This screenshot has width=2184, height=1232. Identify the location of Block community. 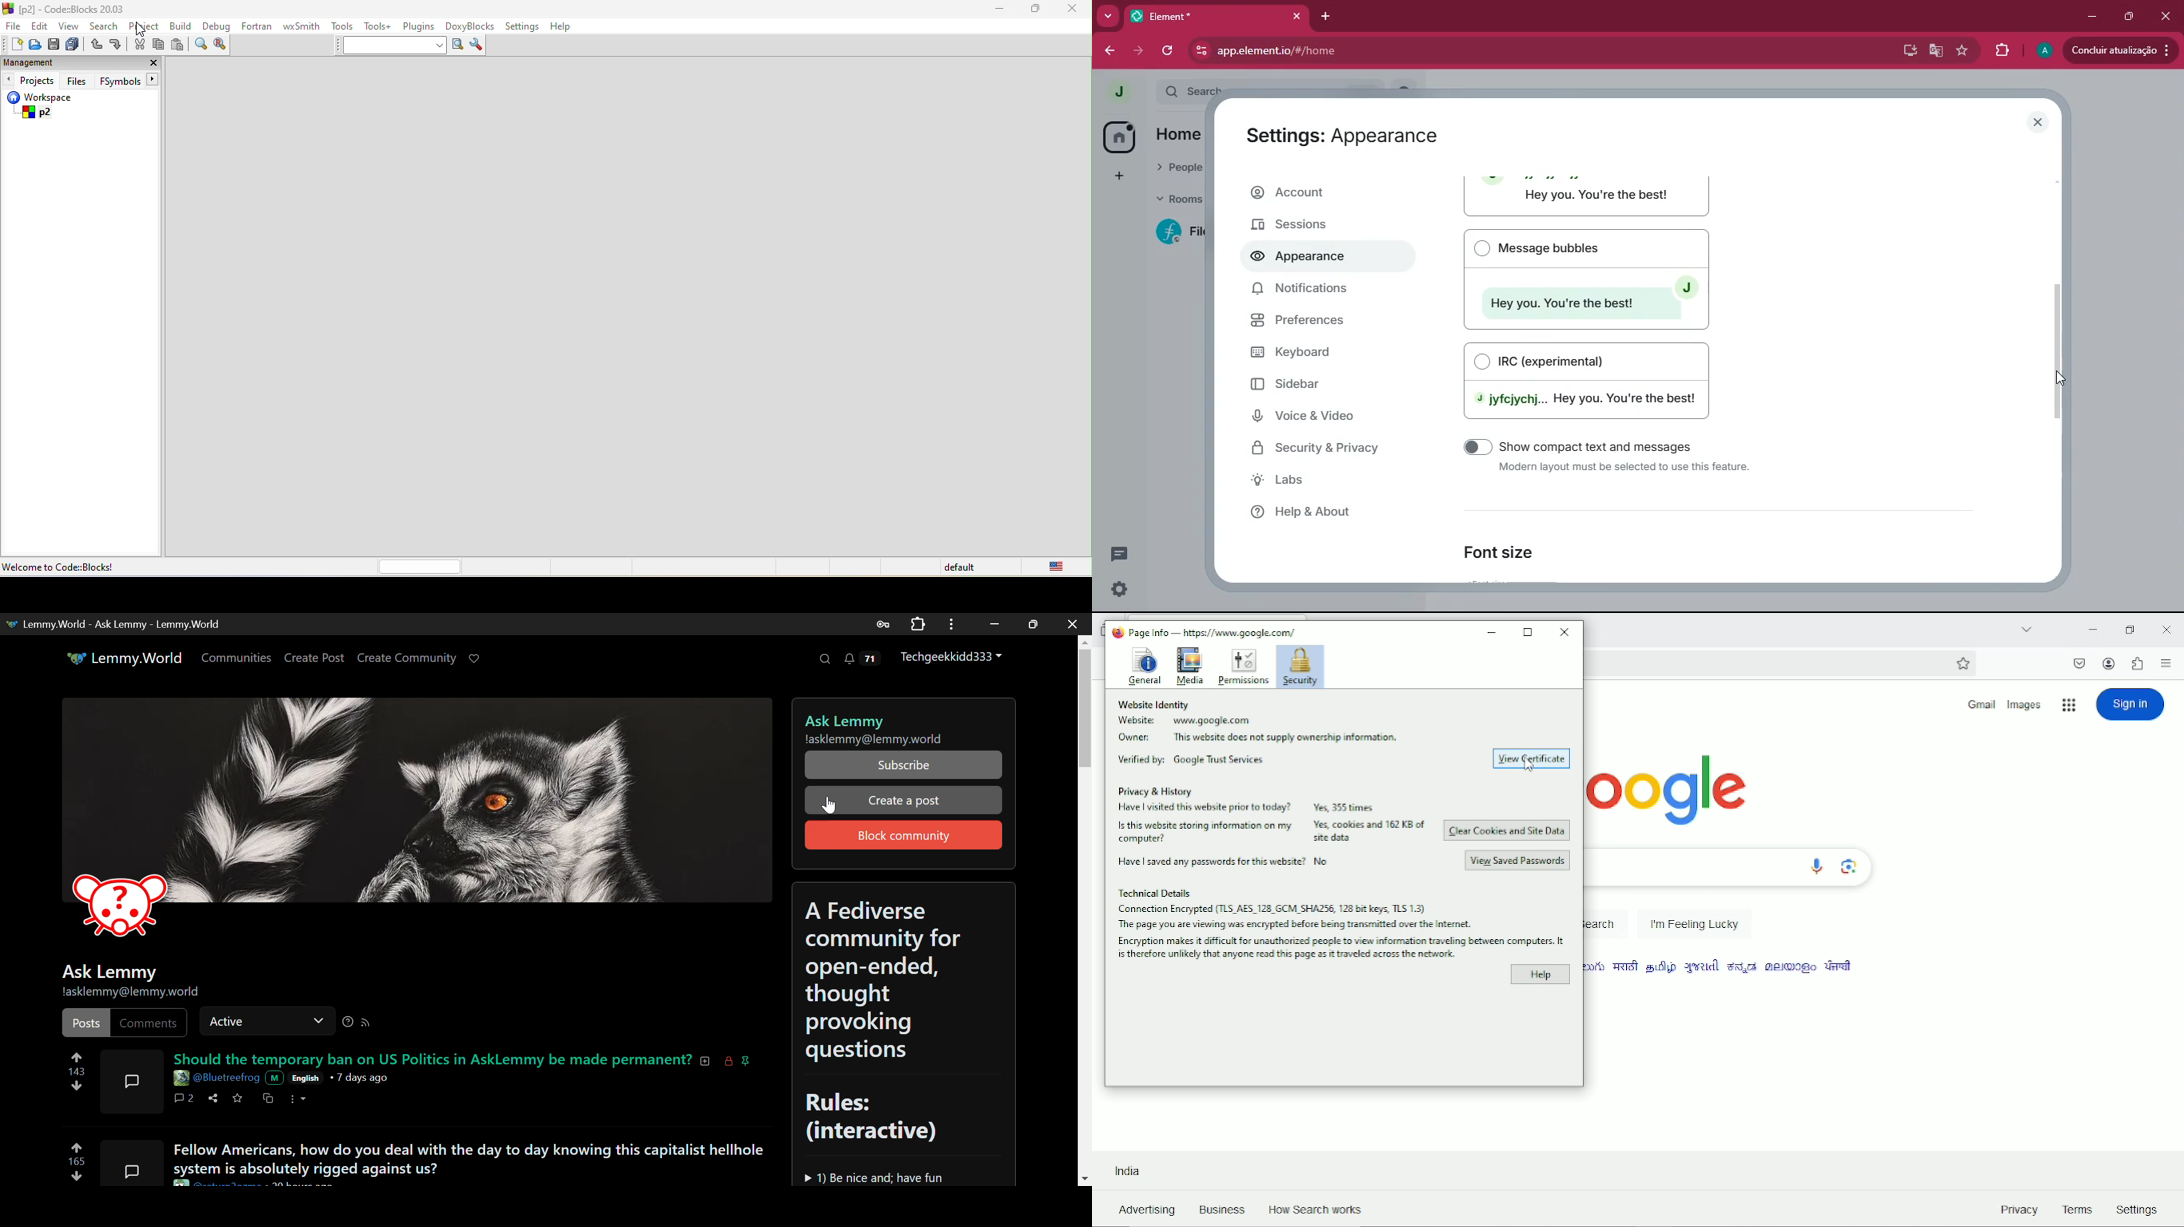
(904, 835).